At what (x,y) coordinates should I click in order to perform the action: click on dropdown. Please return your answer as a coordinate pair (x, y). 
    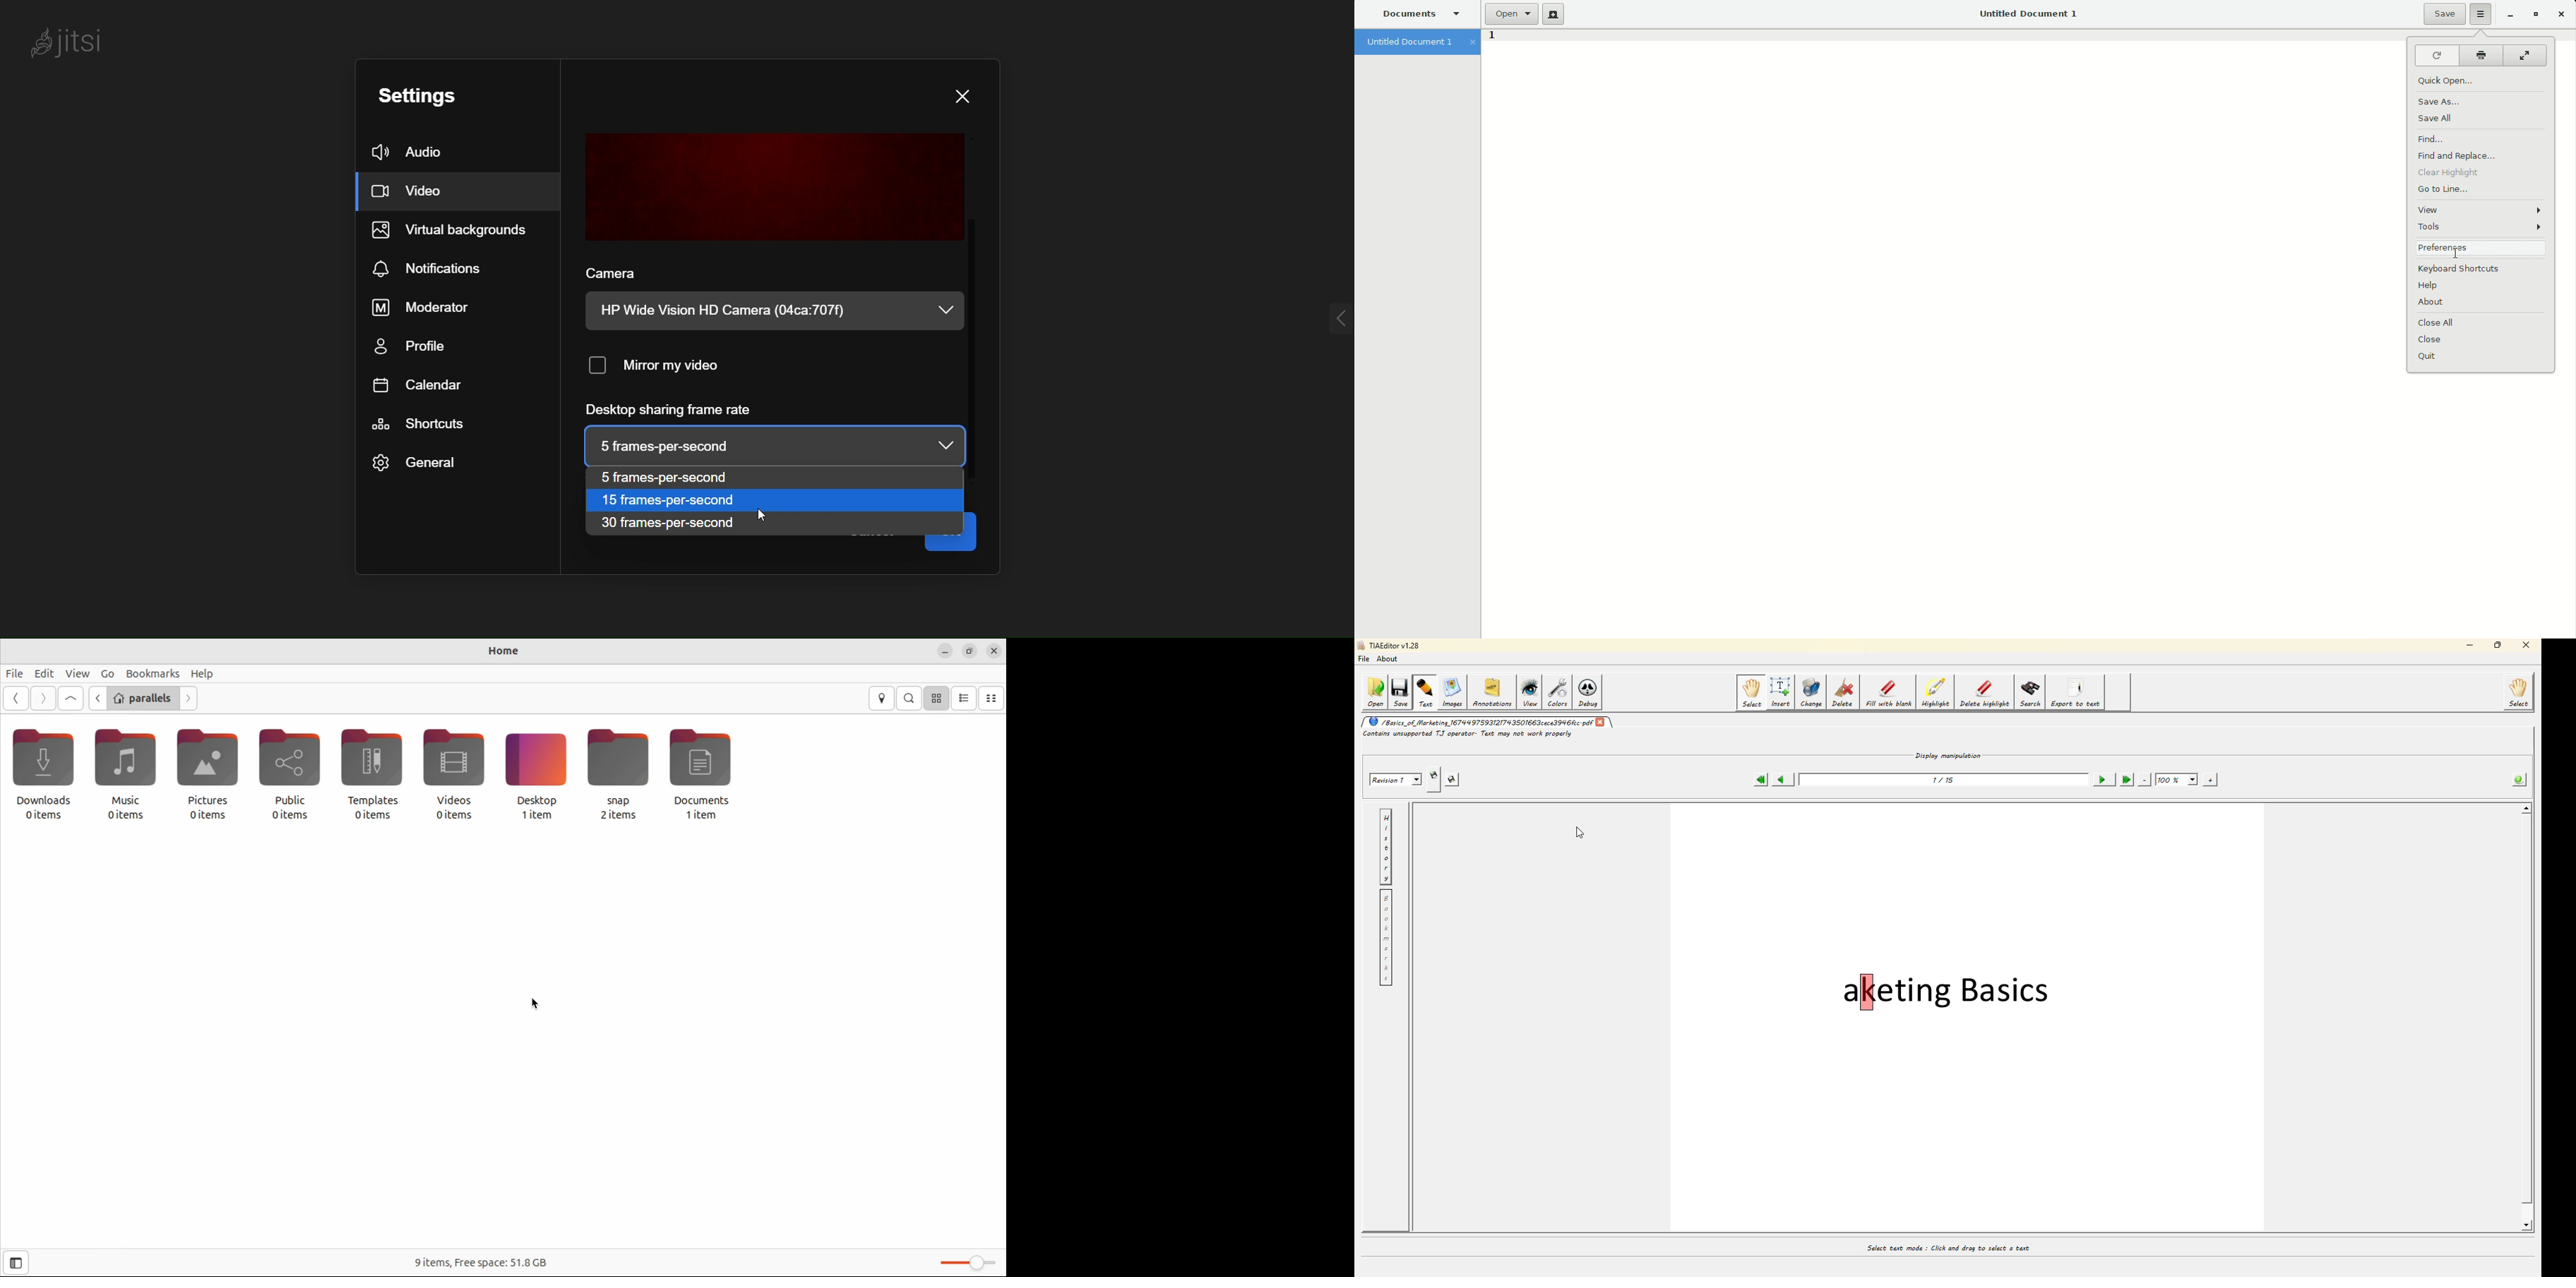
    Looking at the image, I should click on (945, 310).